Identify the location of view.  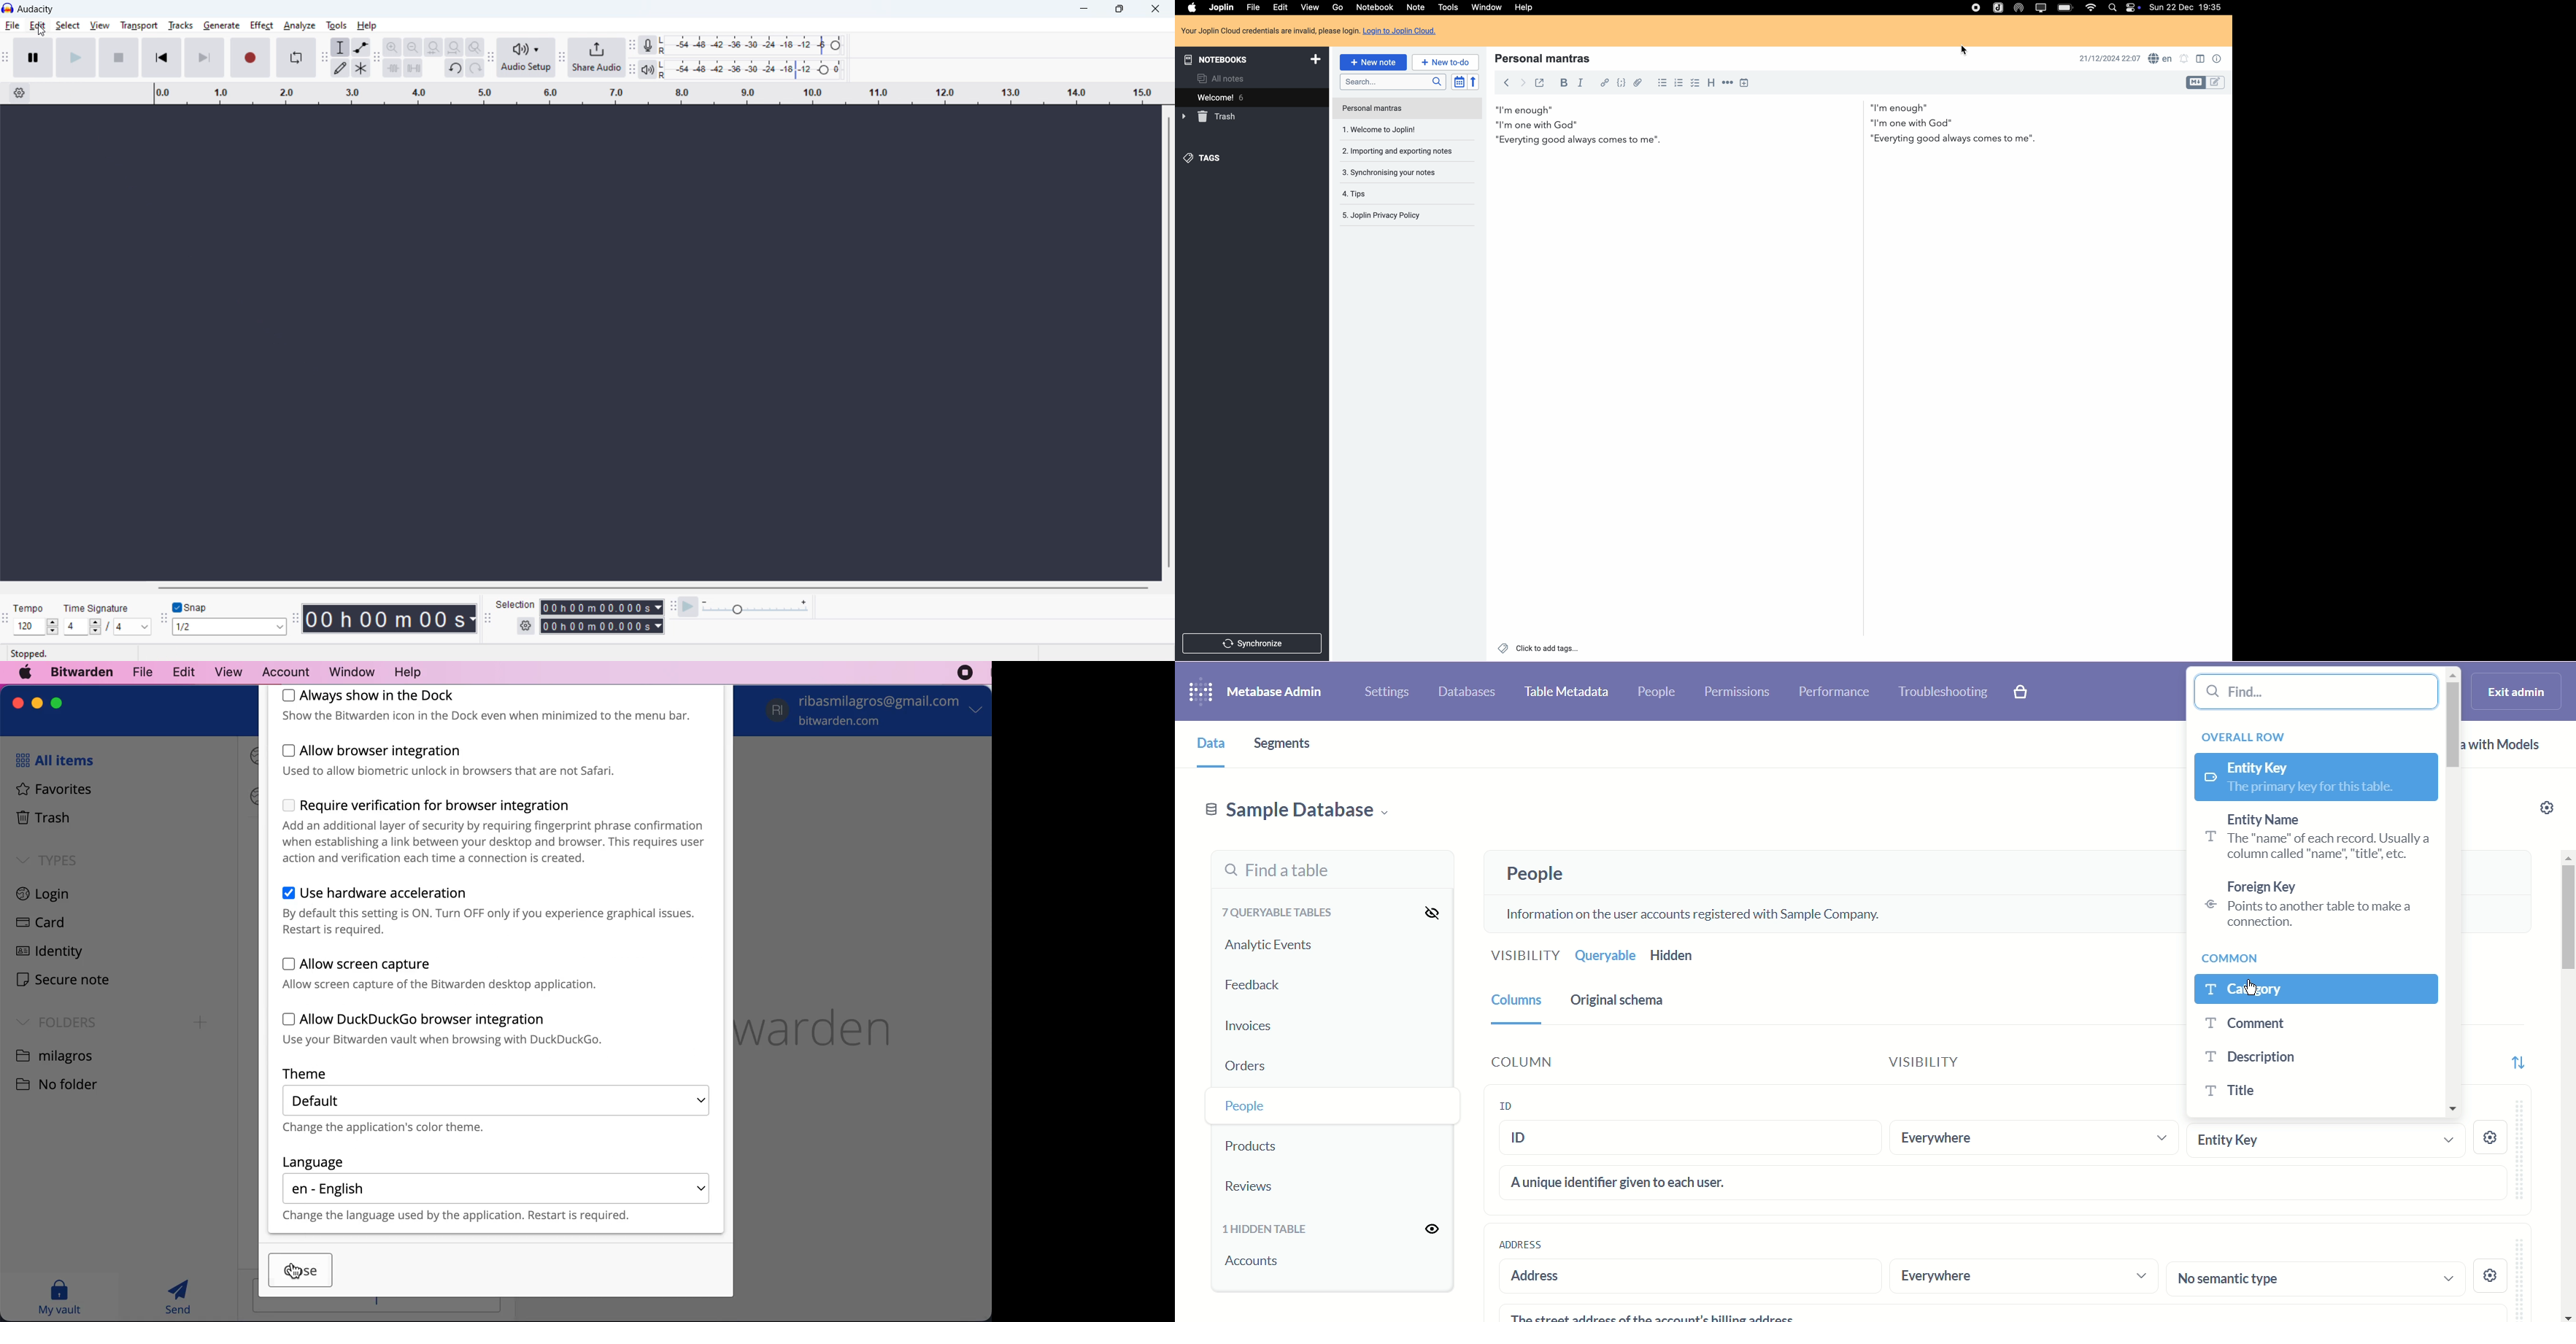
(1311, 7).